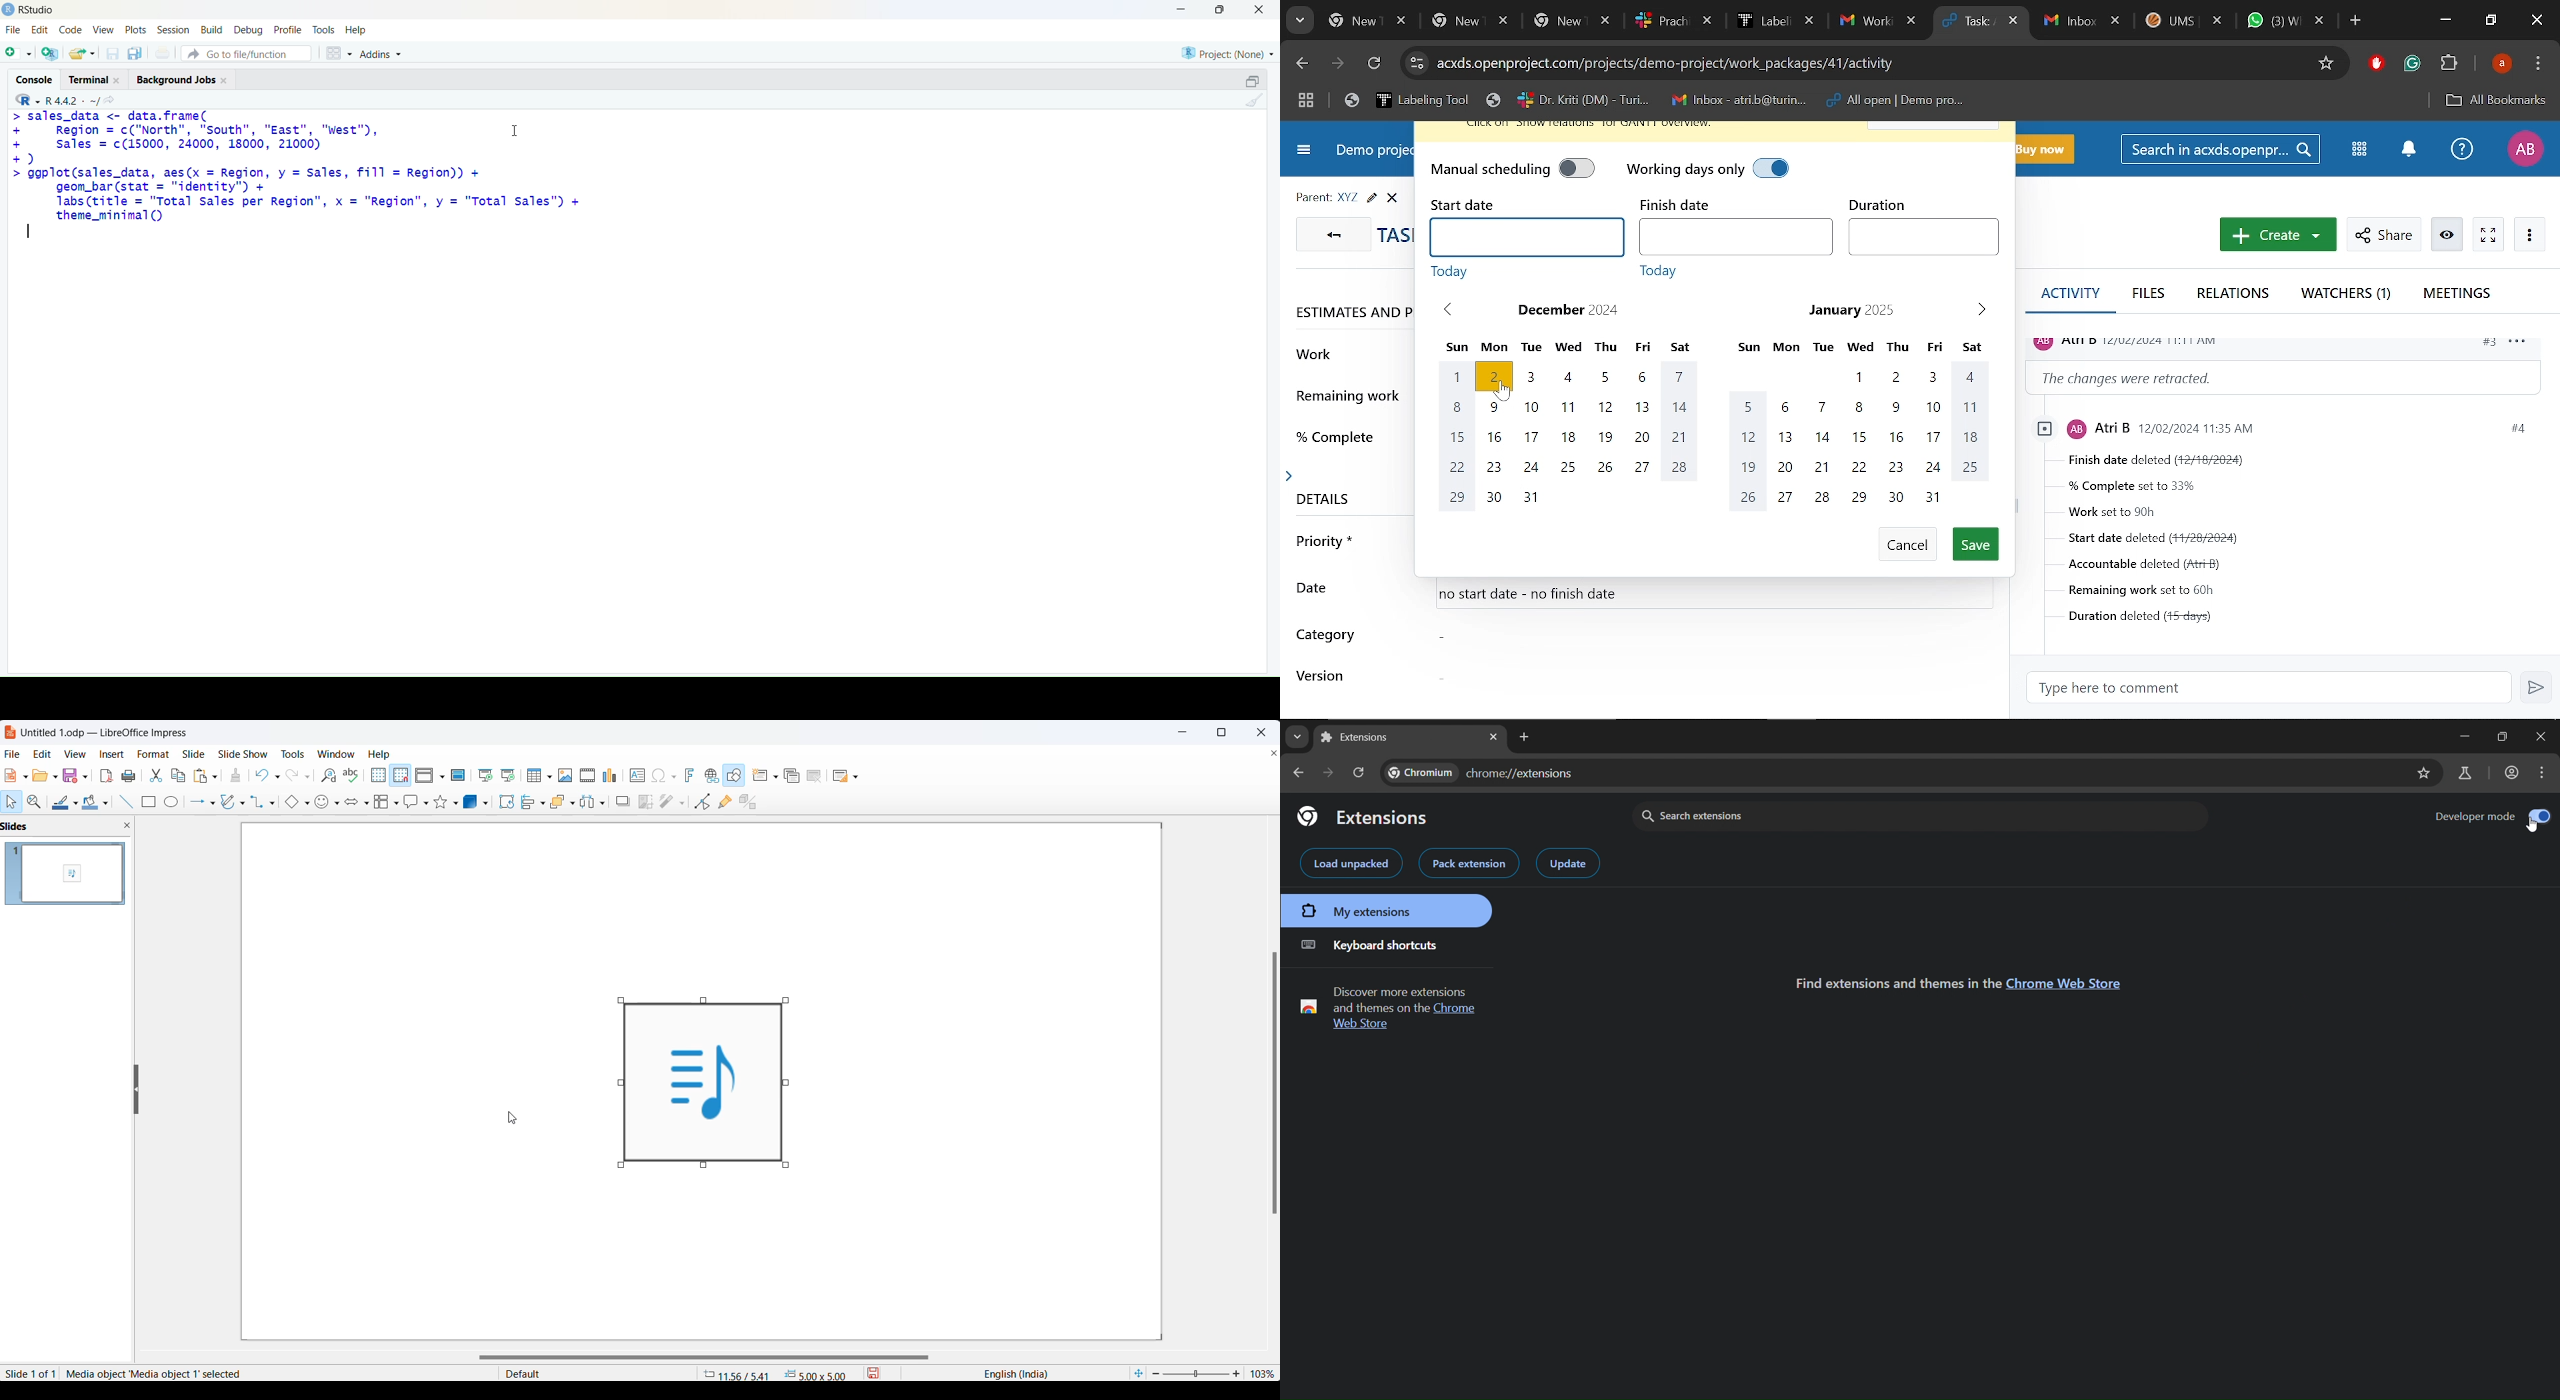 This screenshot has height=1400, width=2576. I want to click on lines and arrow, so click(195, 804).